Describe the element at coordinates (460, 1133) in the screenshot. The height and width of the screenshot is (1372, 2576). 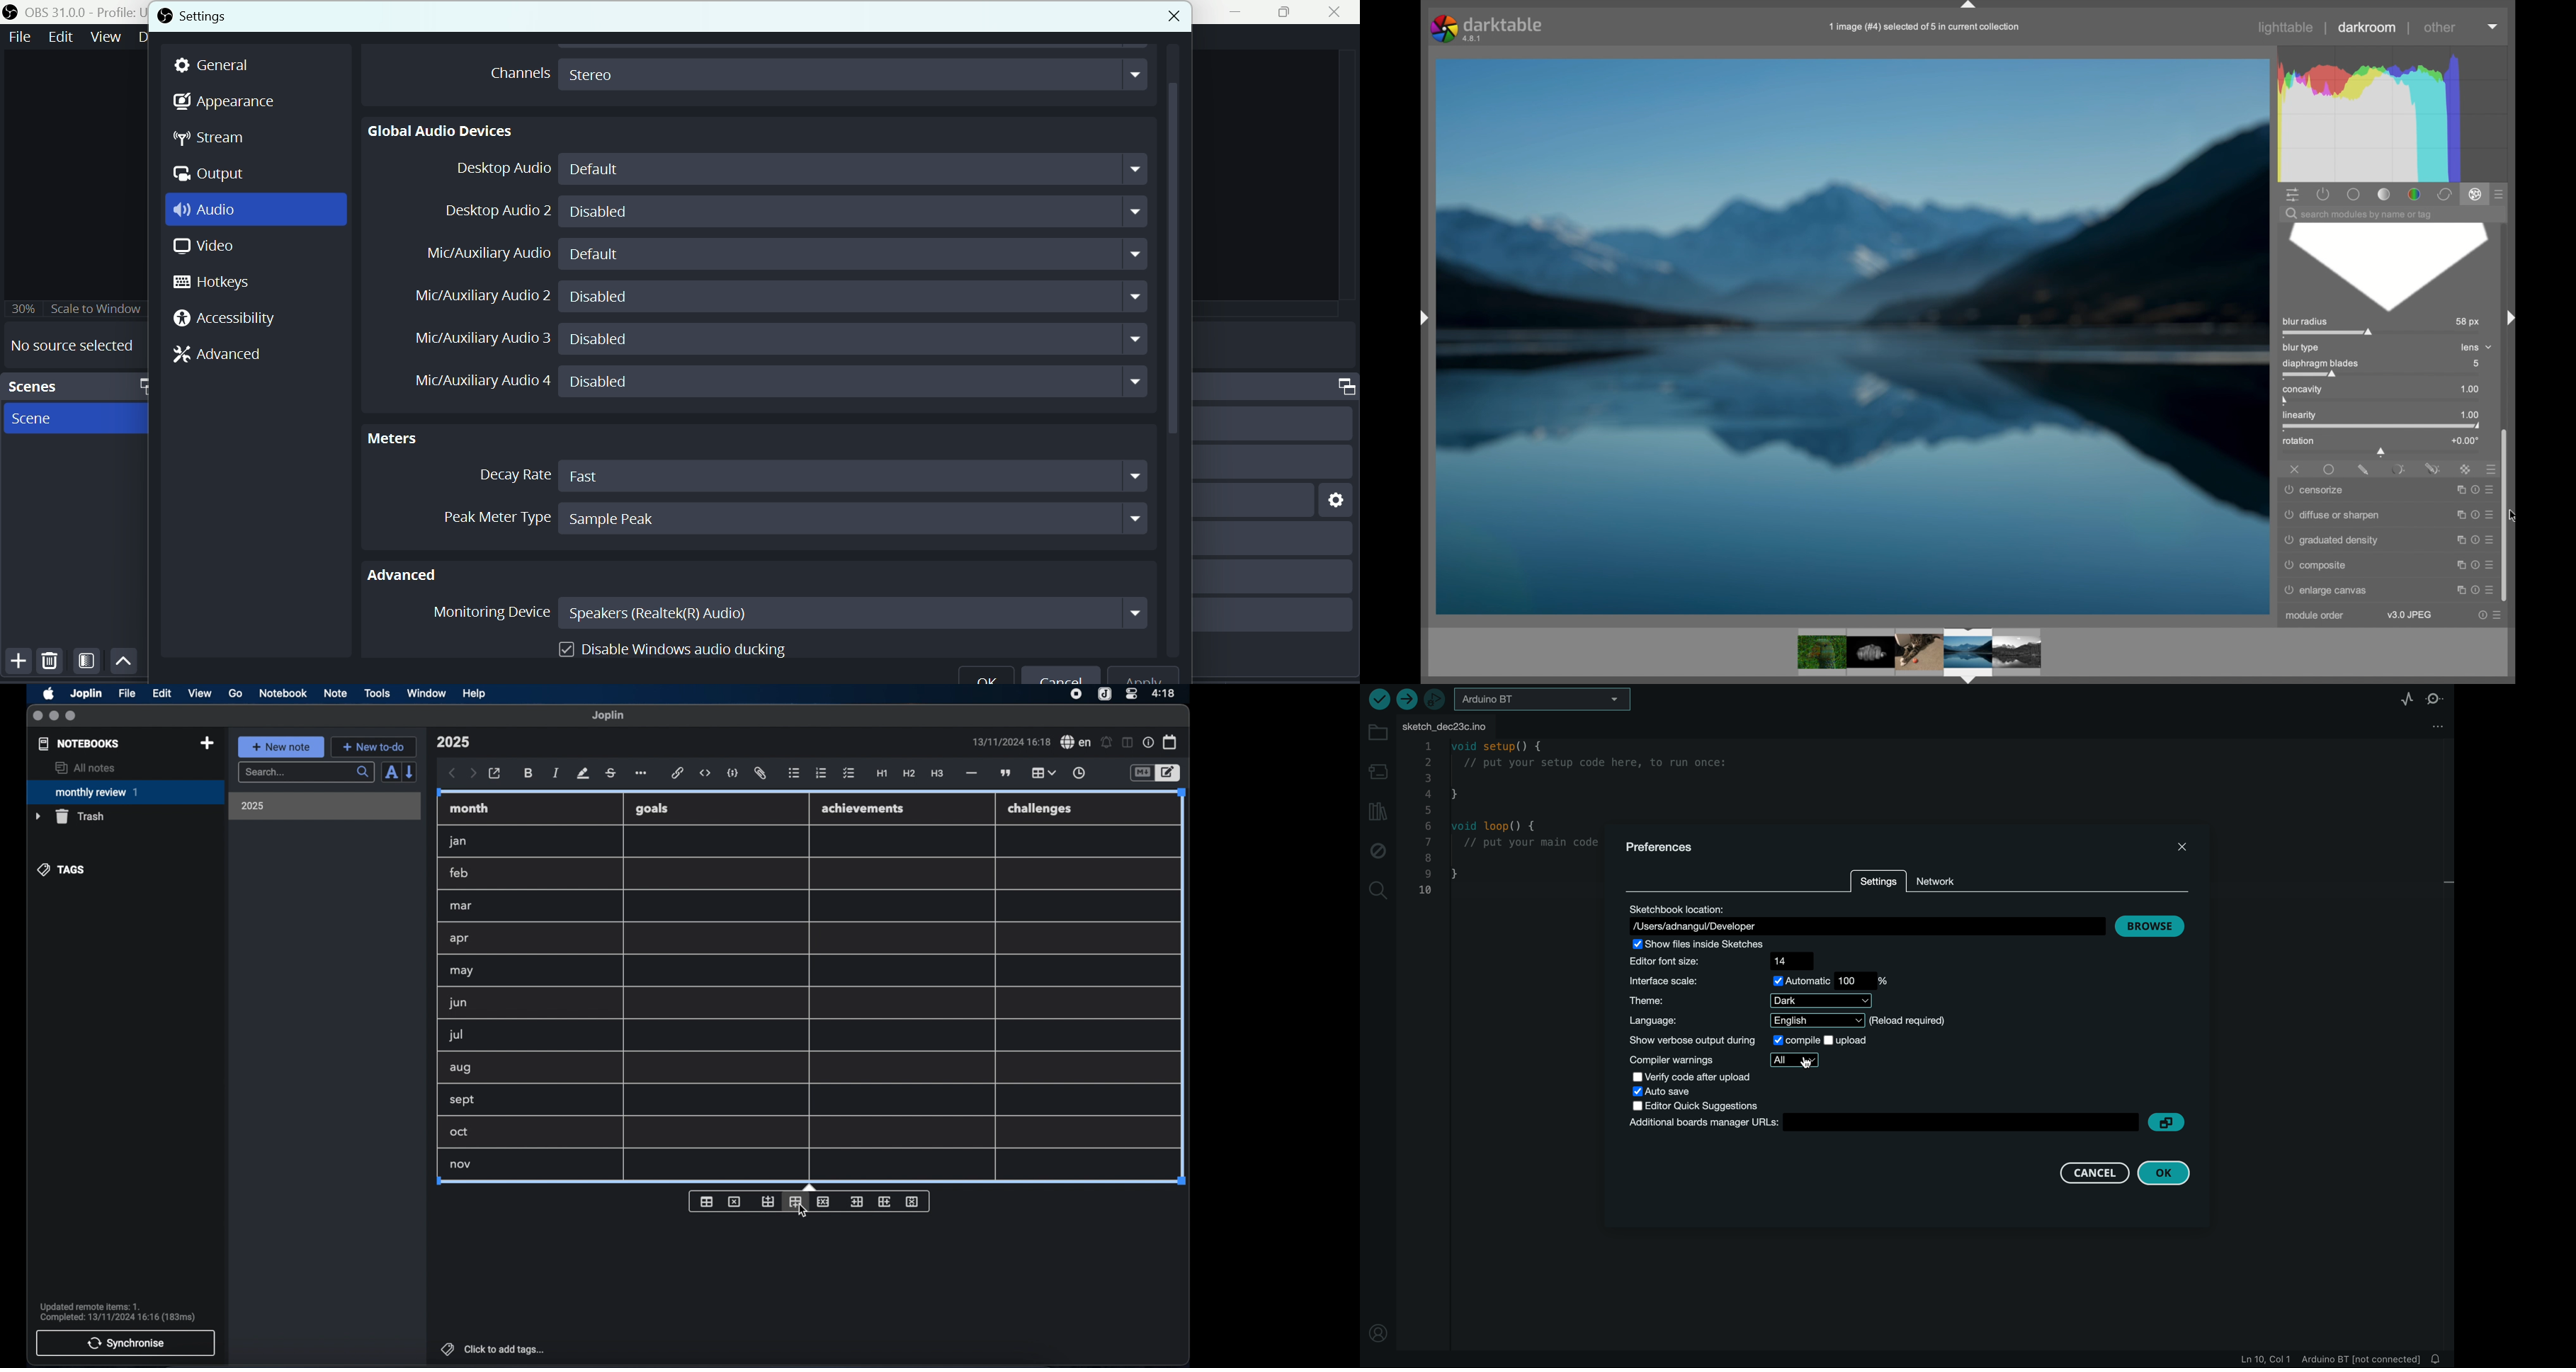
I see `oct` at that location.